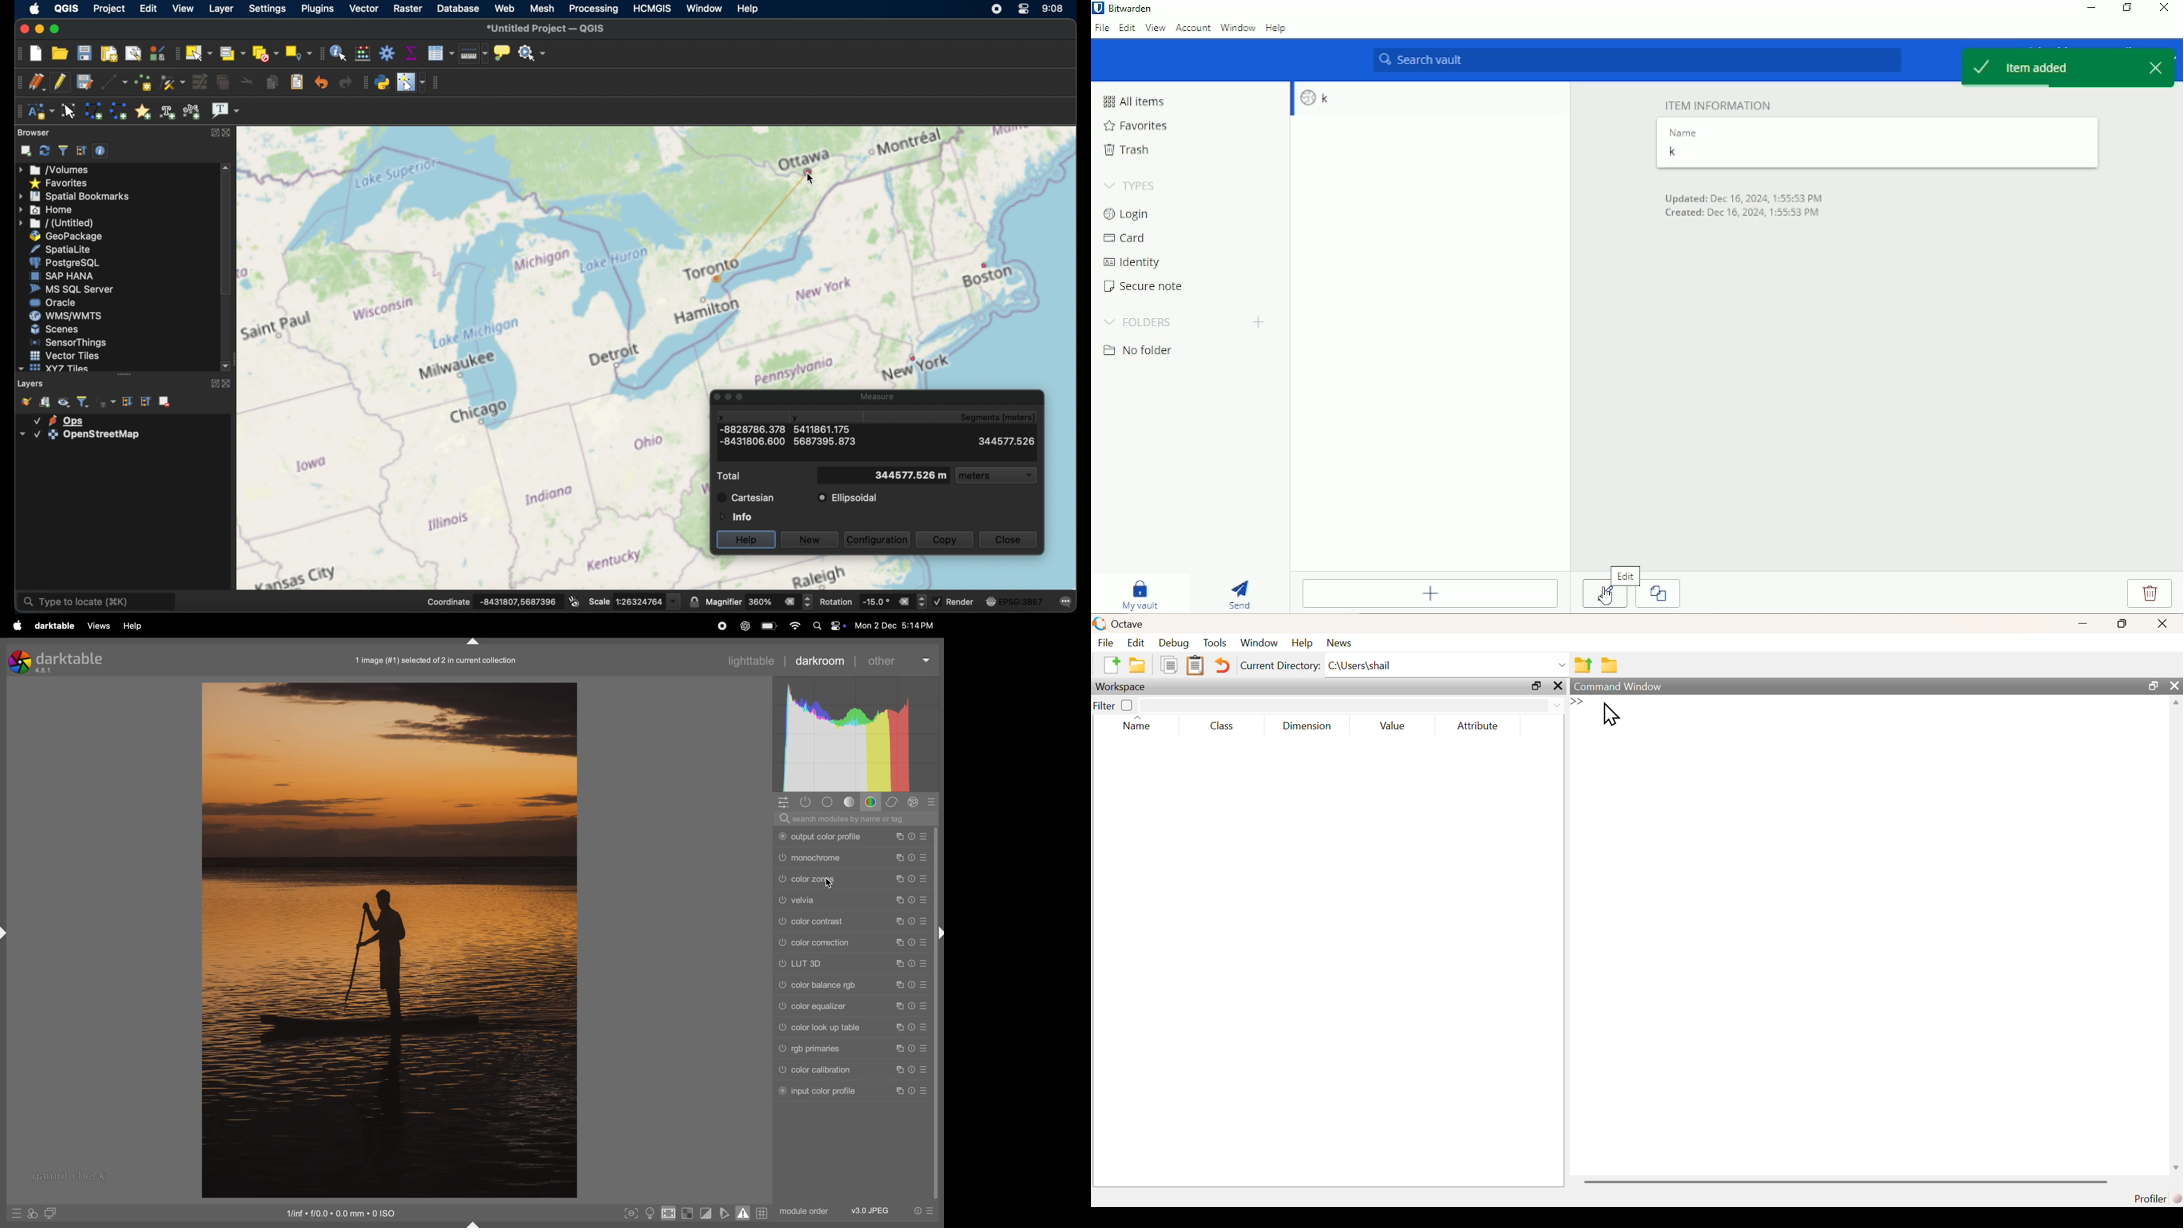  Describe the element at coordinates (16, 82) in the screenshot. I see `digitizing toolbar` at that location.